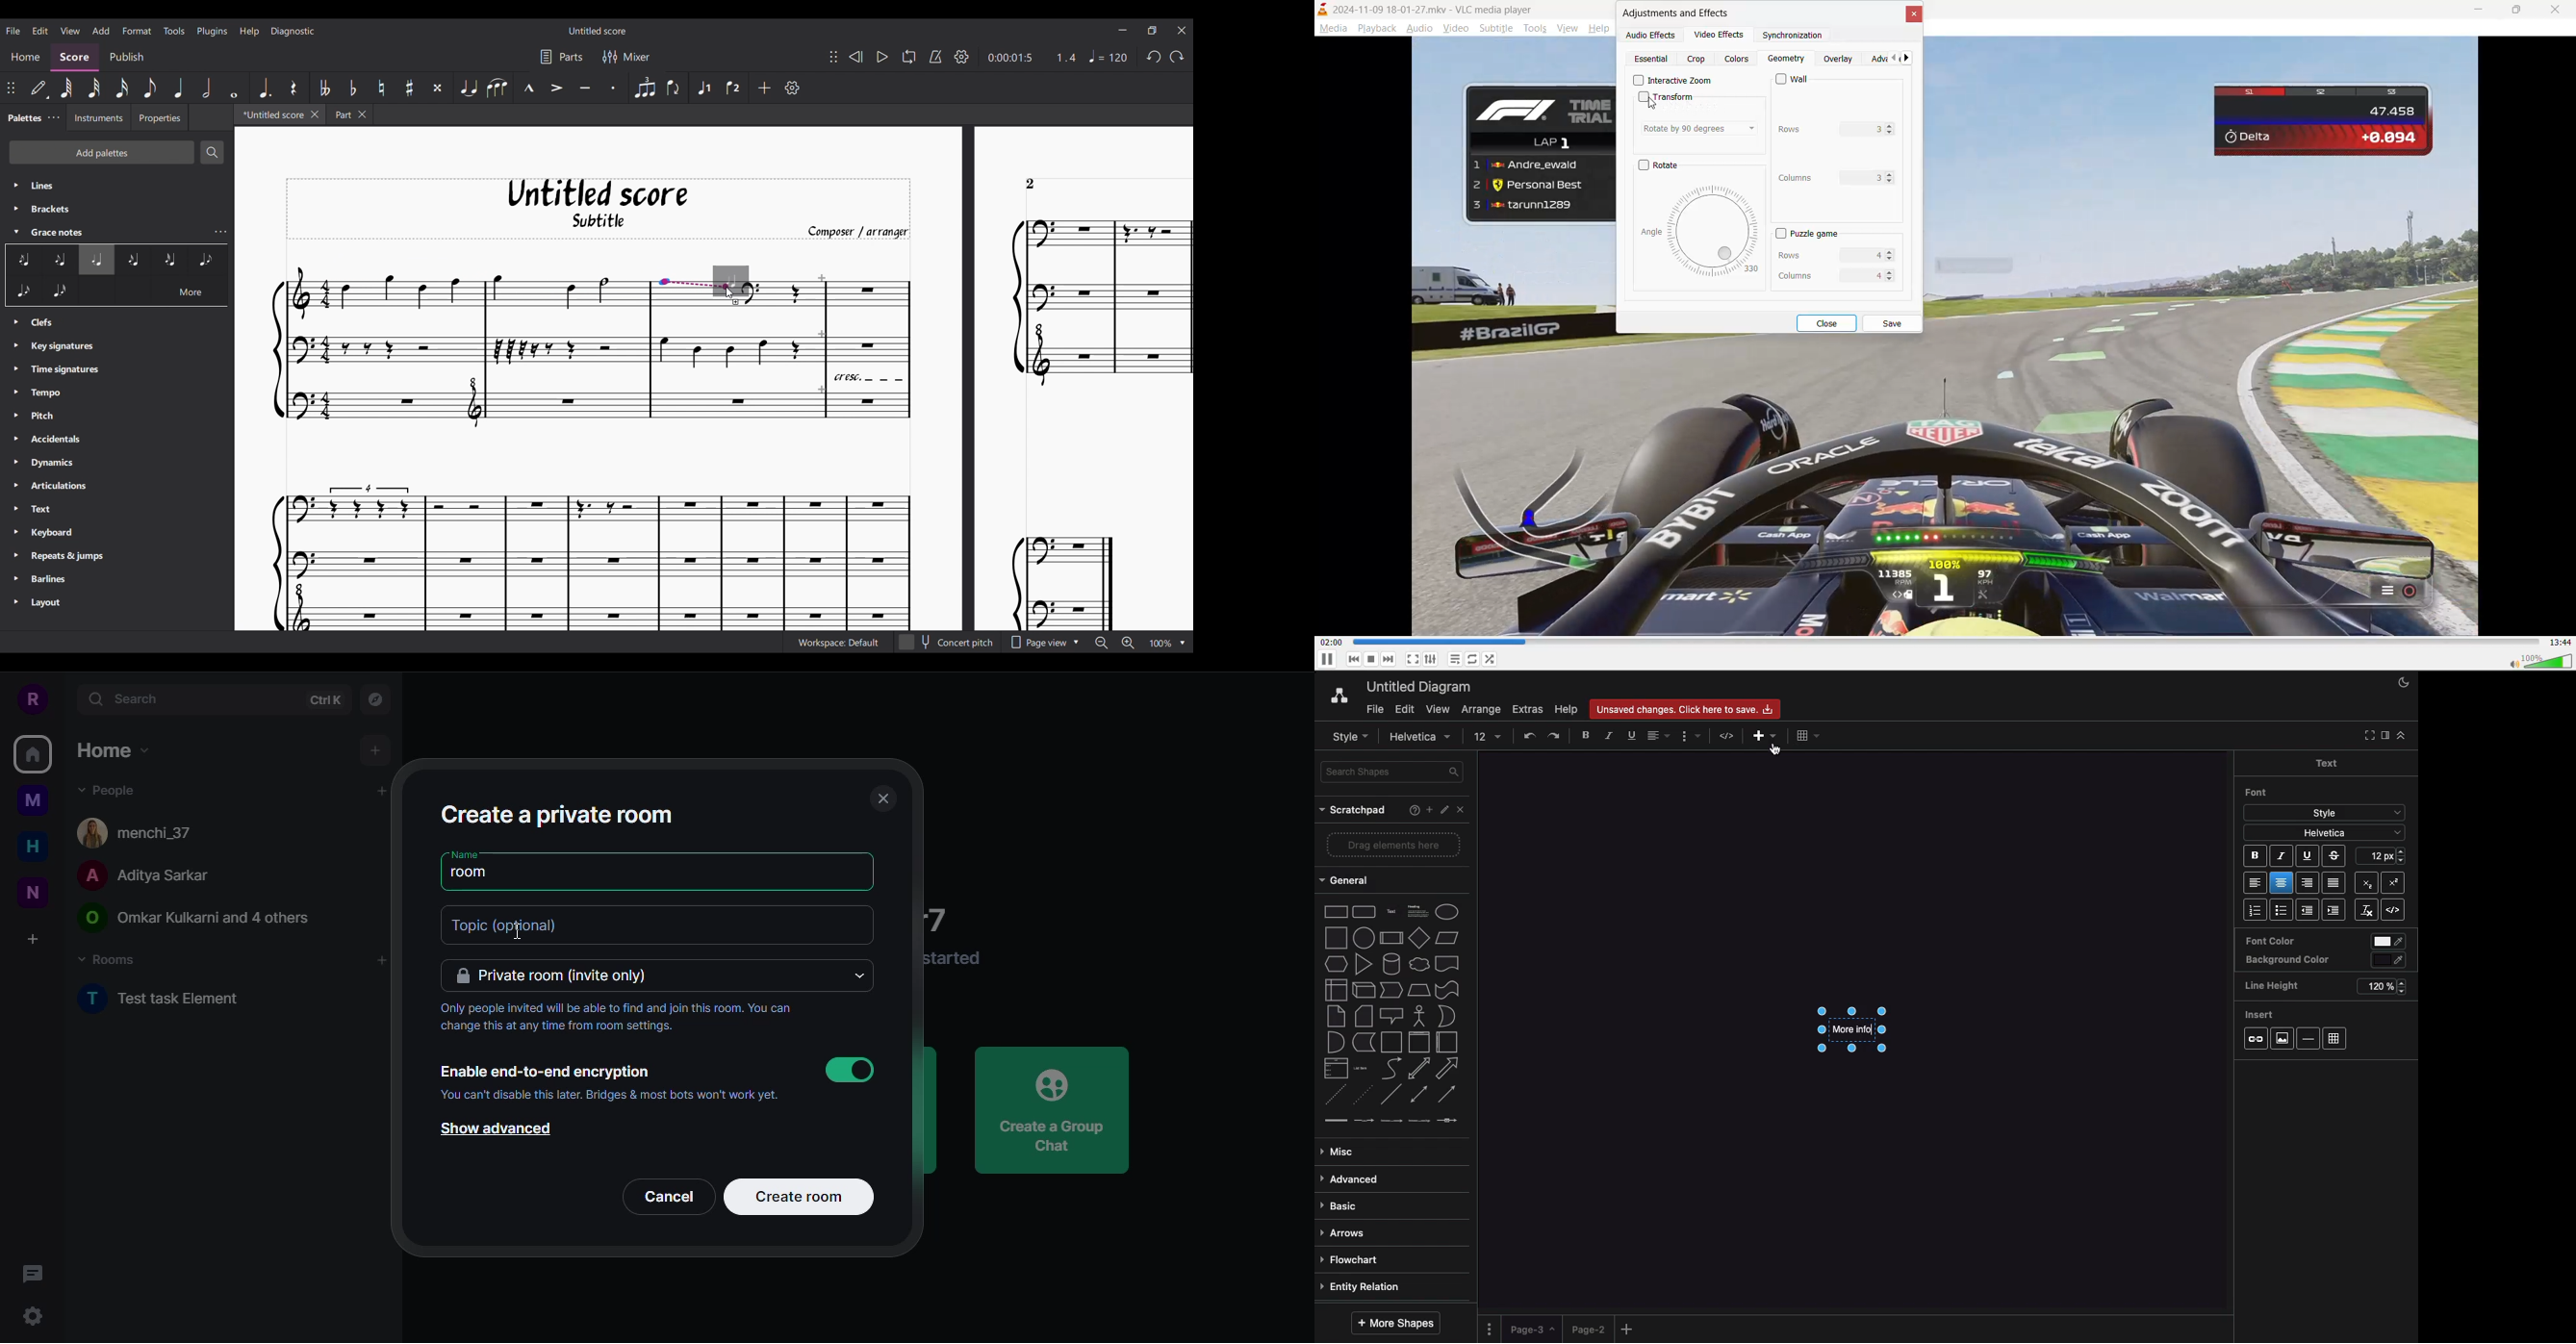  I want to click on Ellipse, so click(1447, 912).